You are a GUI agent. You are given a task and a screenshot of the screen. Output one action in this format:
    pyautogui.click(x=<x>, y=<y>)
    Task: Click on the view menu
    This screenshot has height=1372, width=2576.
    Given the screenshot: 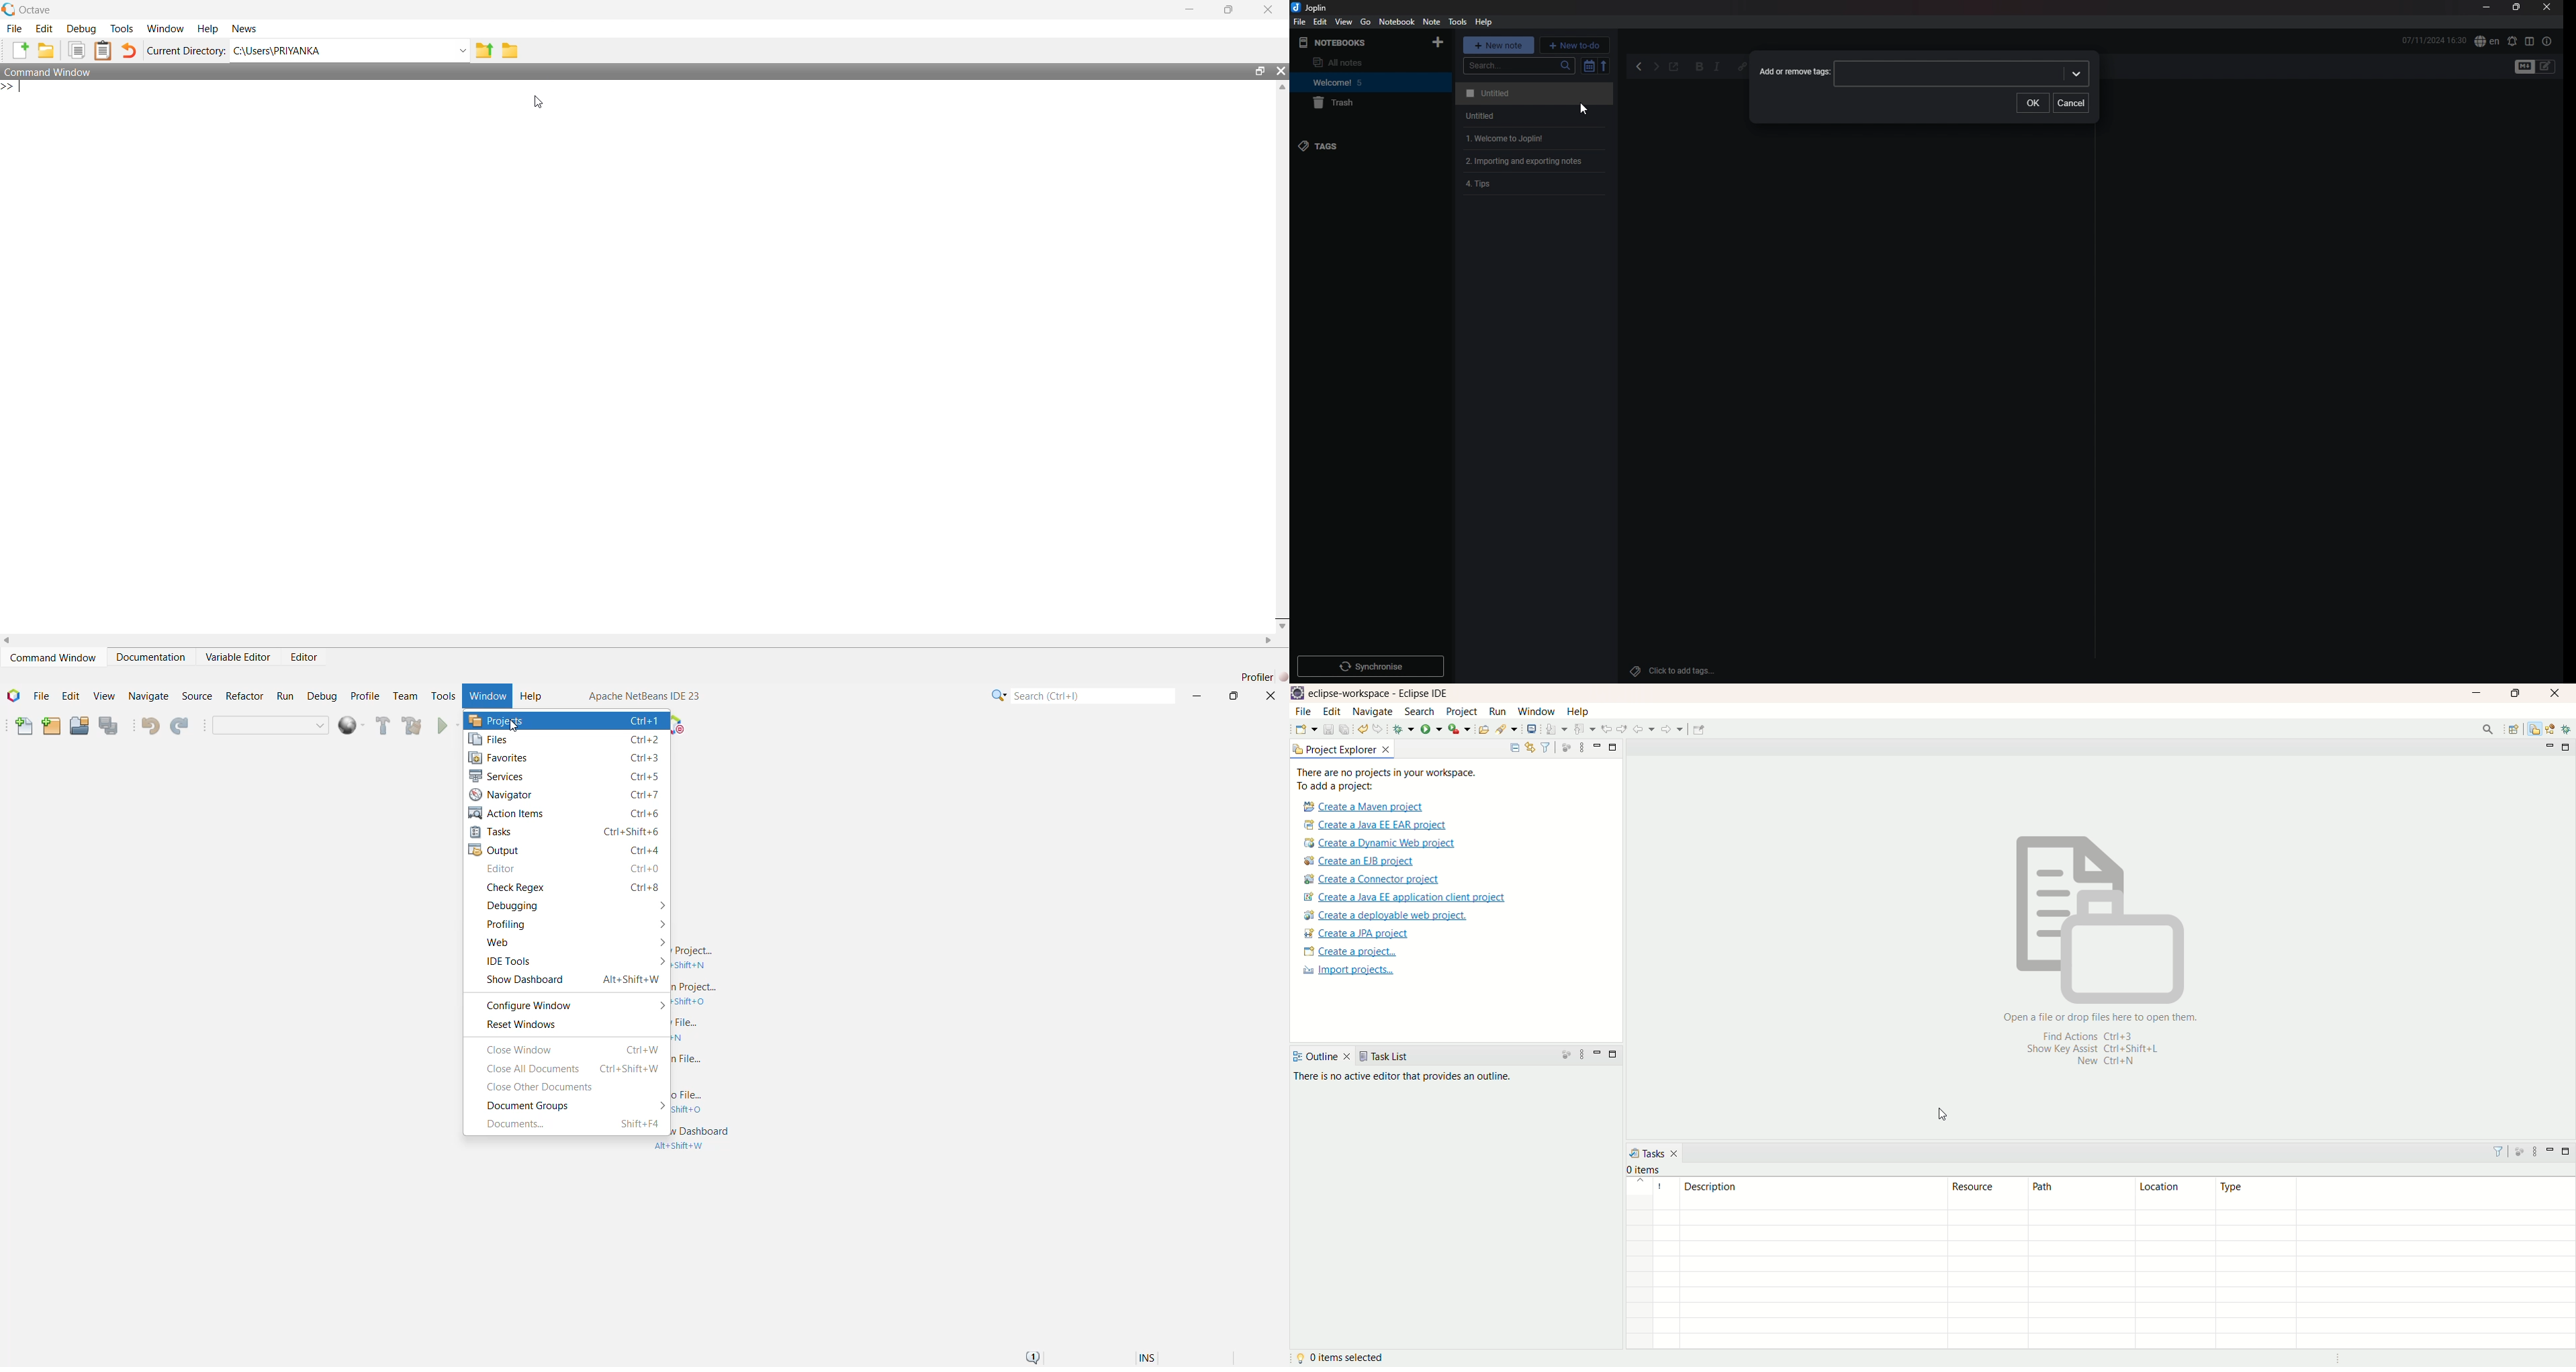 What is the action you would take?
    pyautogui.click(x=2538, y=1153)
    